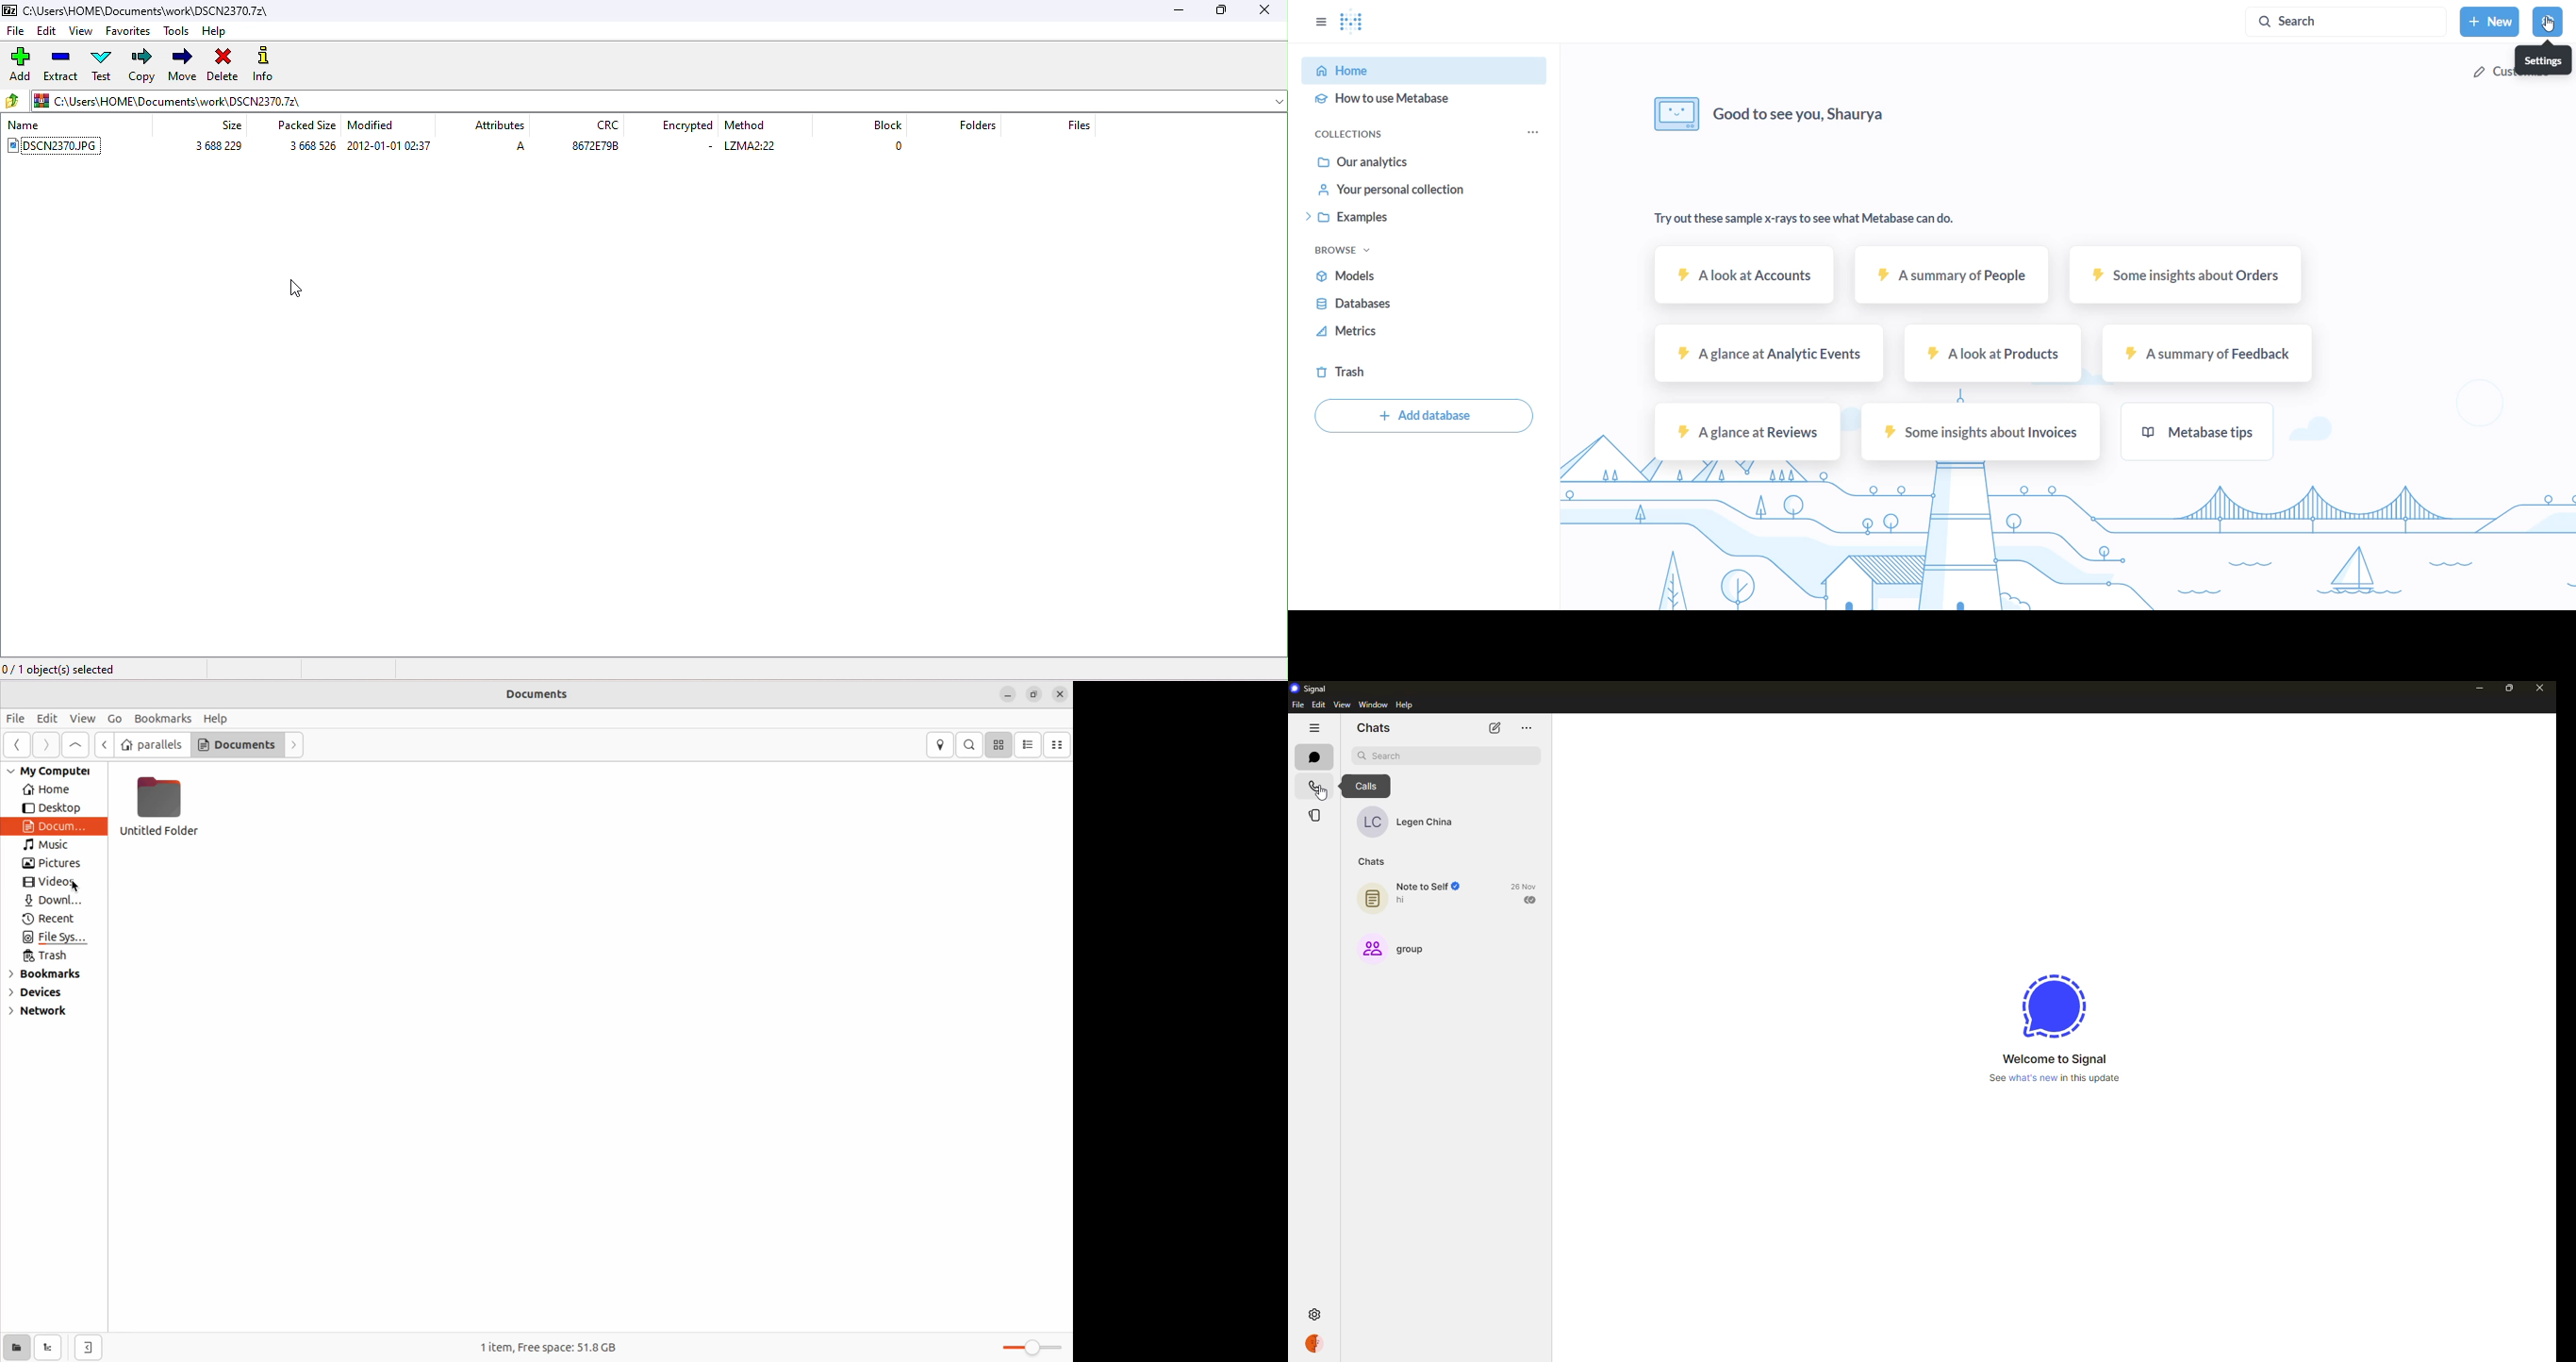  I want to click on My Computer, so click(56, 773).